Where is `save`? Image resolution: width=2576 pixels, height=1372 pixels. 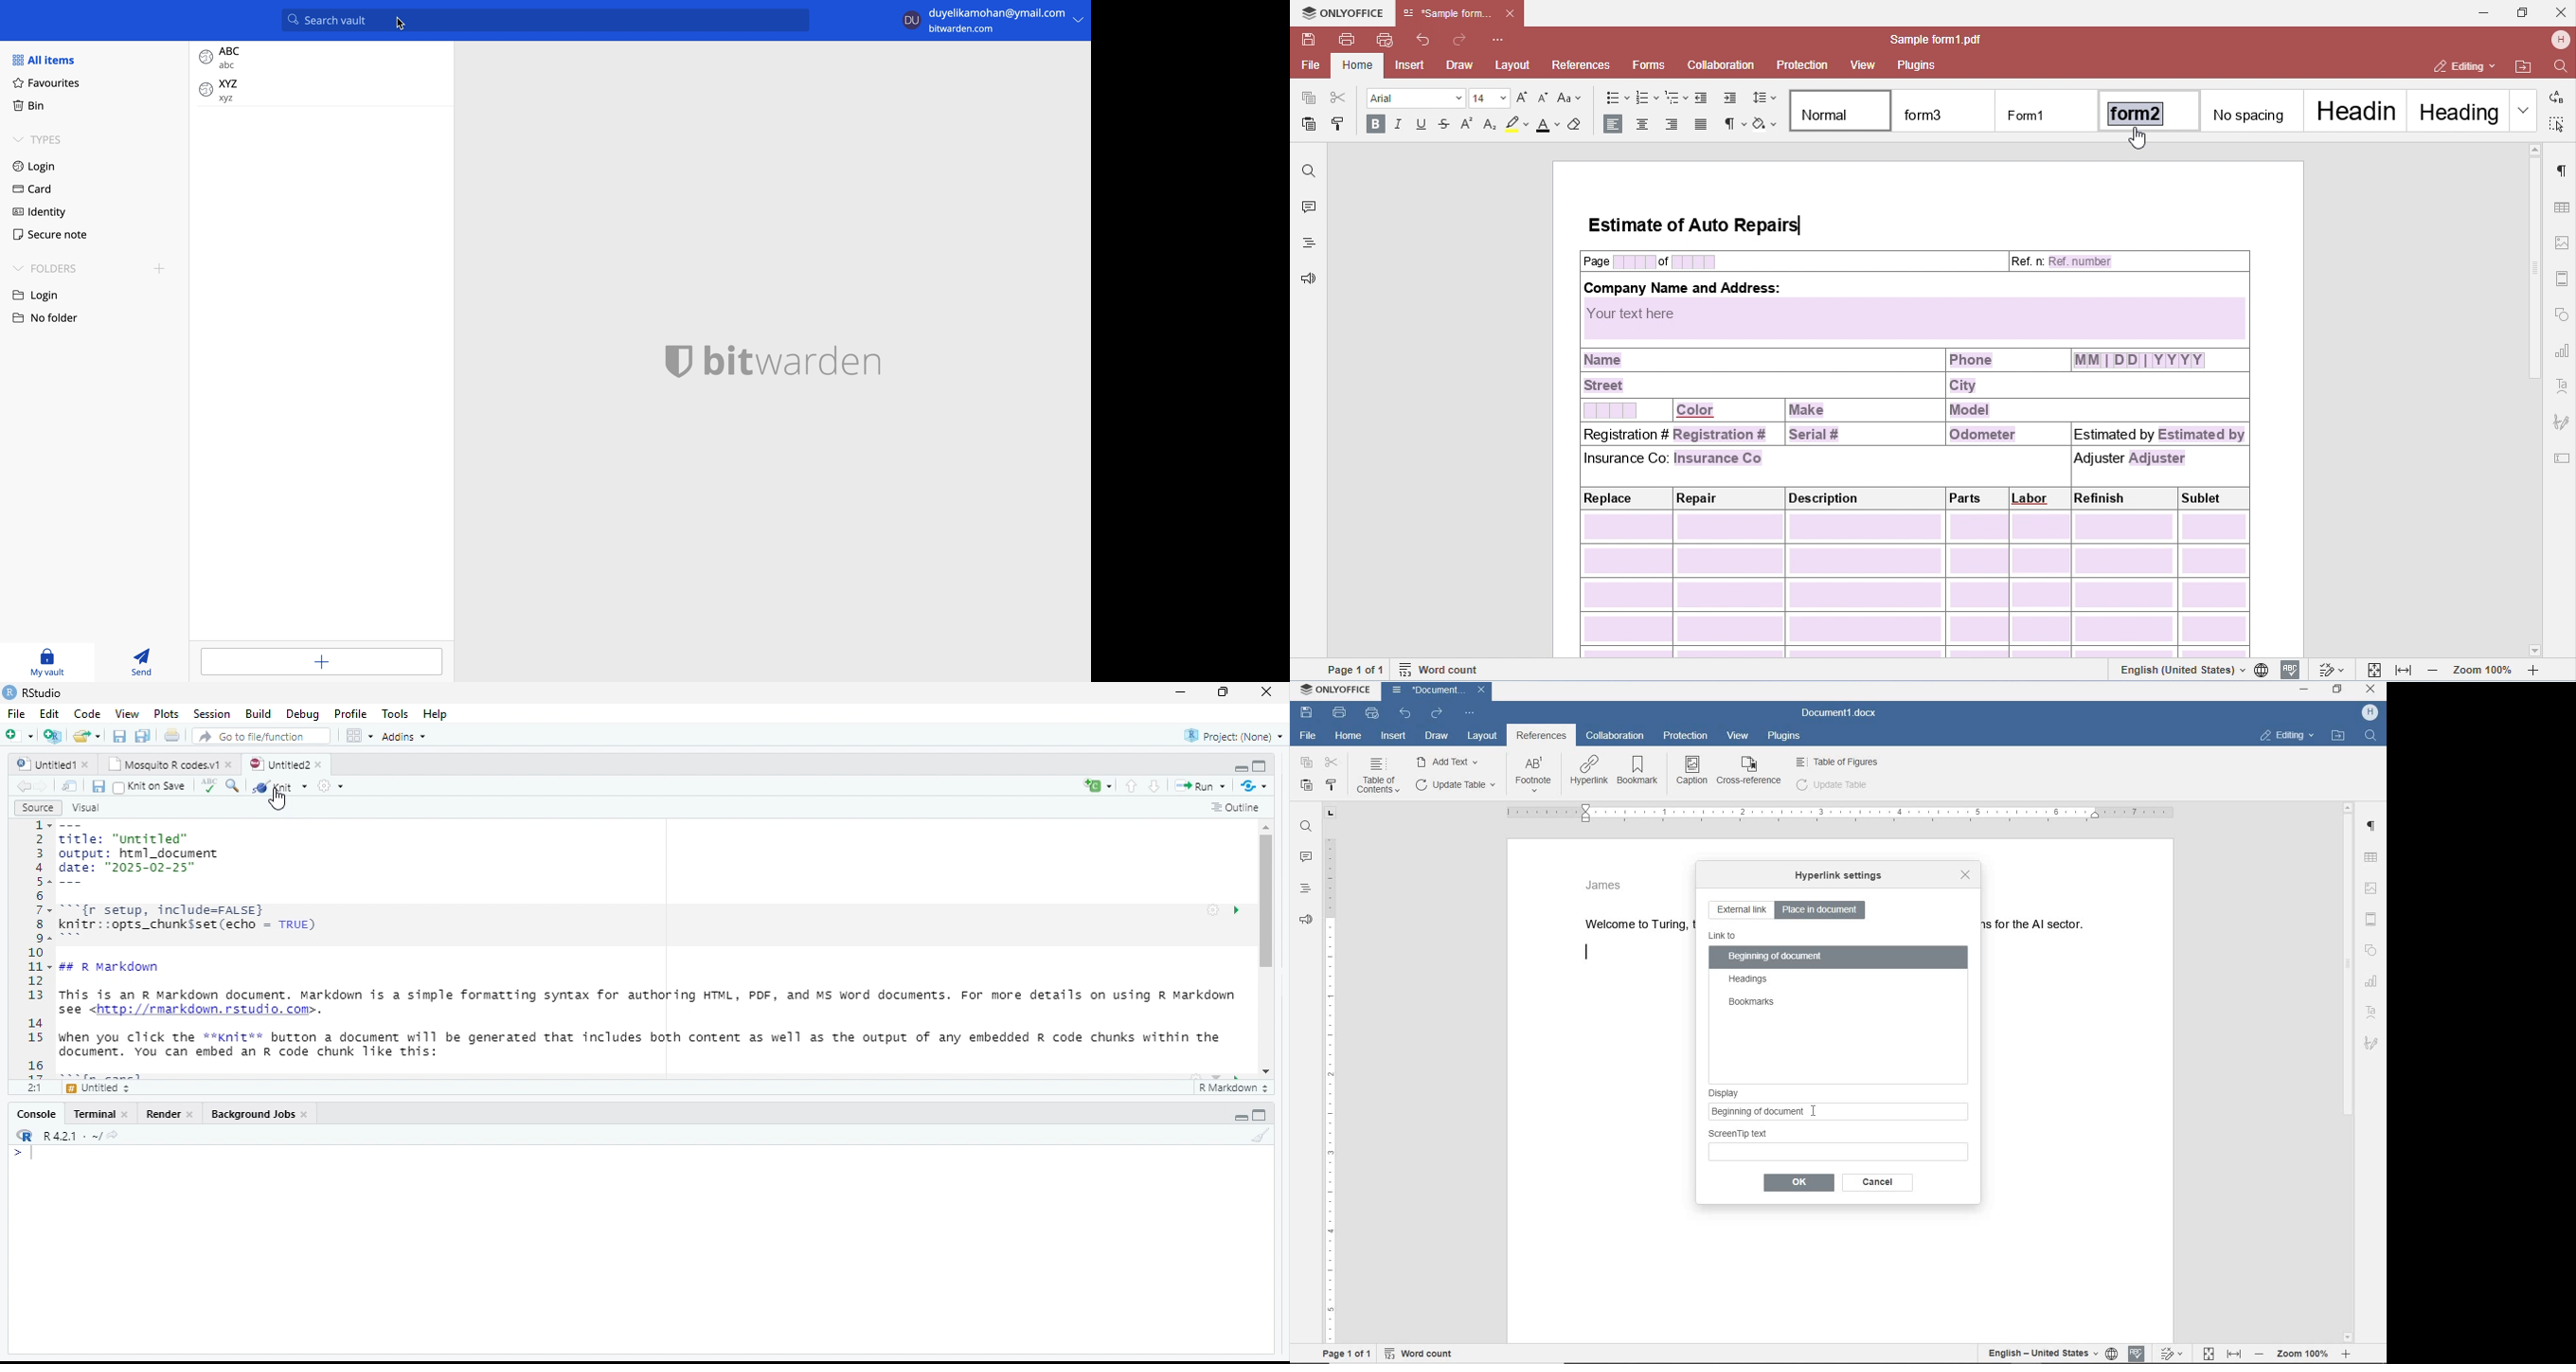 save is located at coordinates (121, 736).